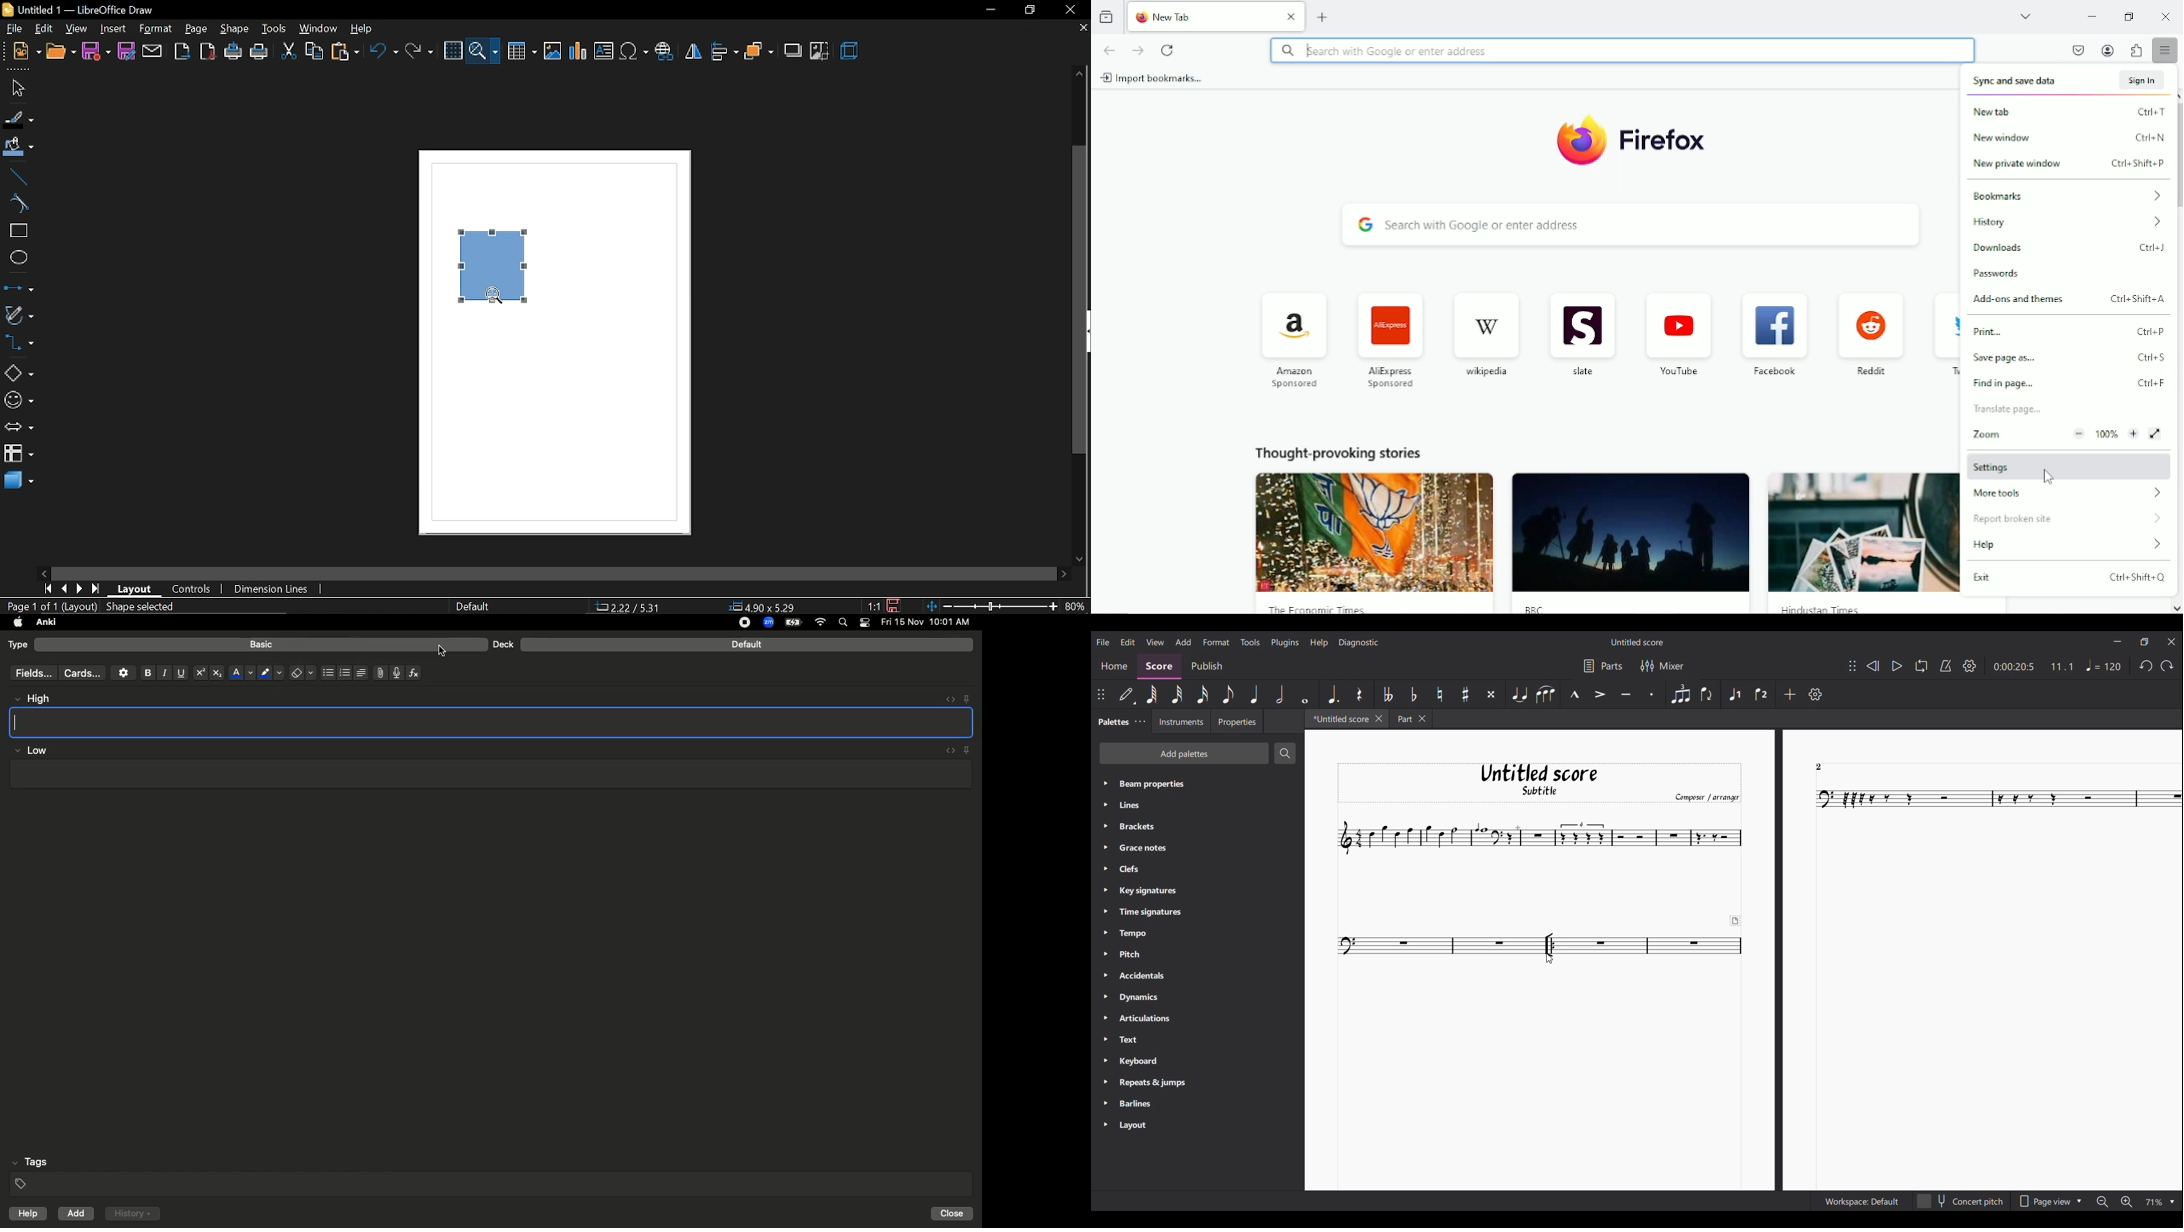 The image size is (2184, 1232). What do you see at coordinates (14, 622) in the screenshot?
I see `apple logo` at bounding box center [14, 622].